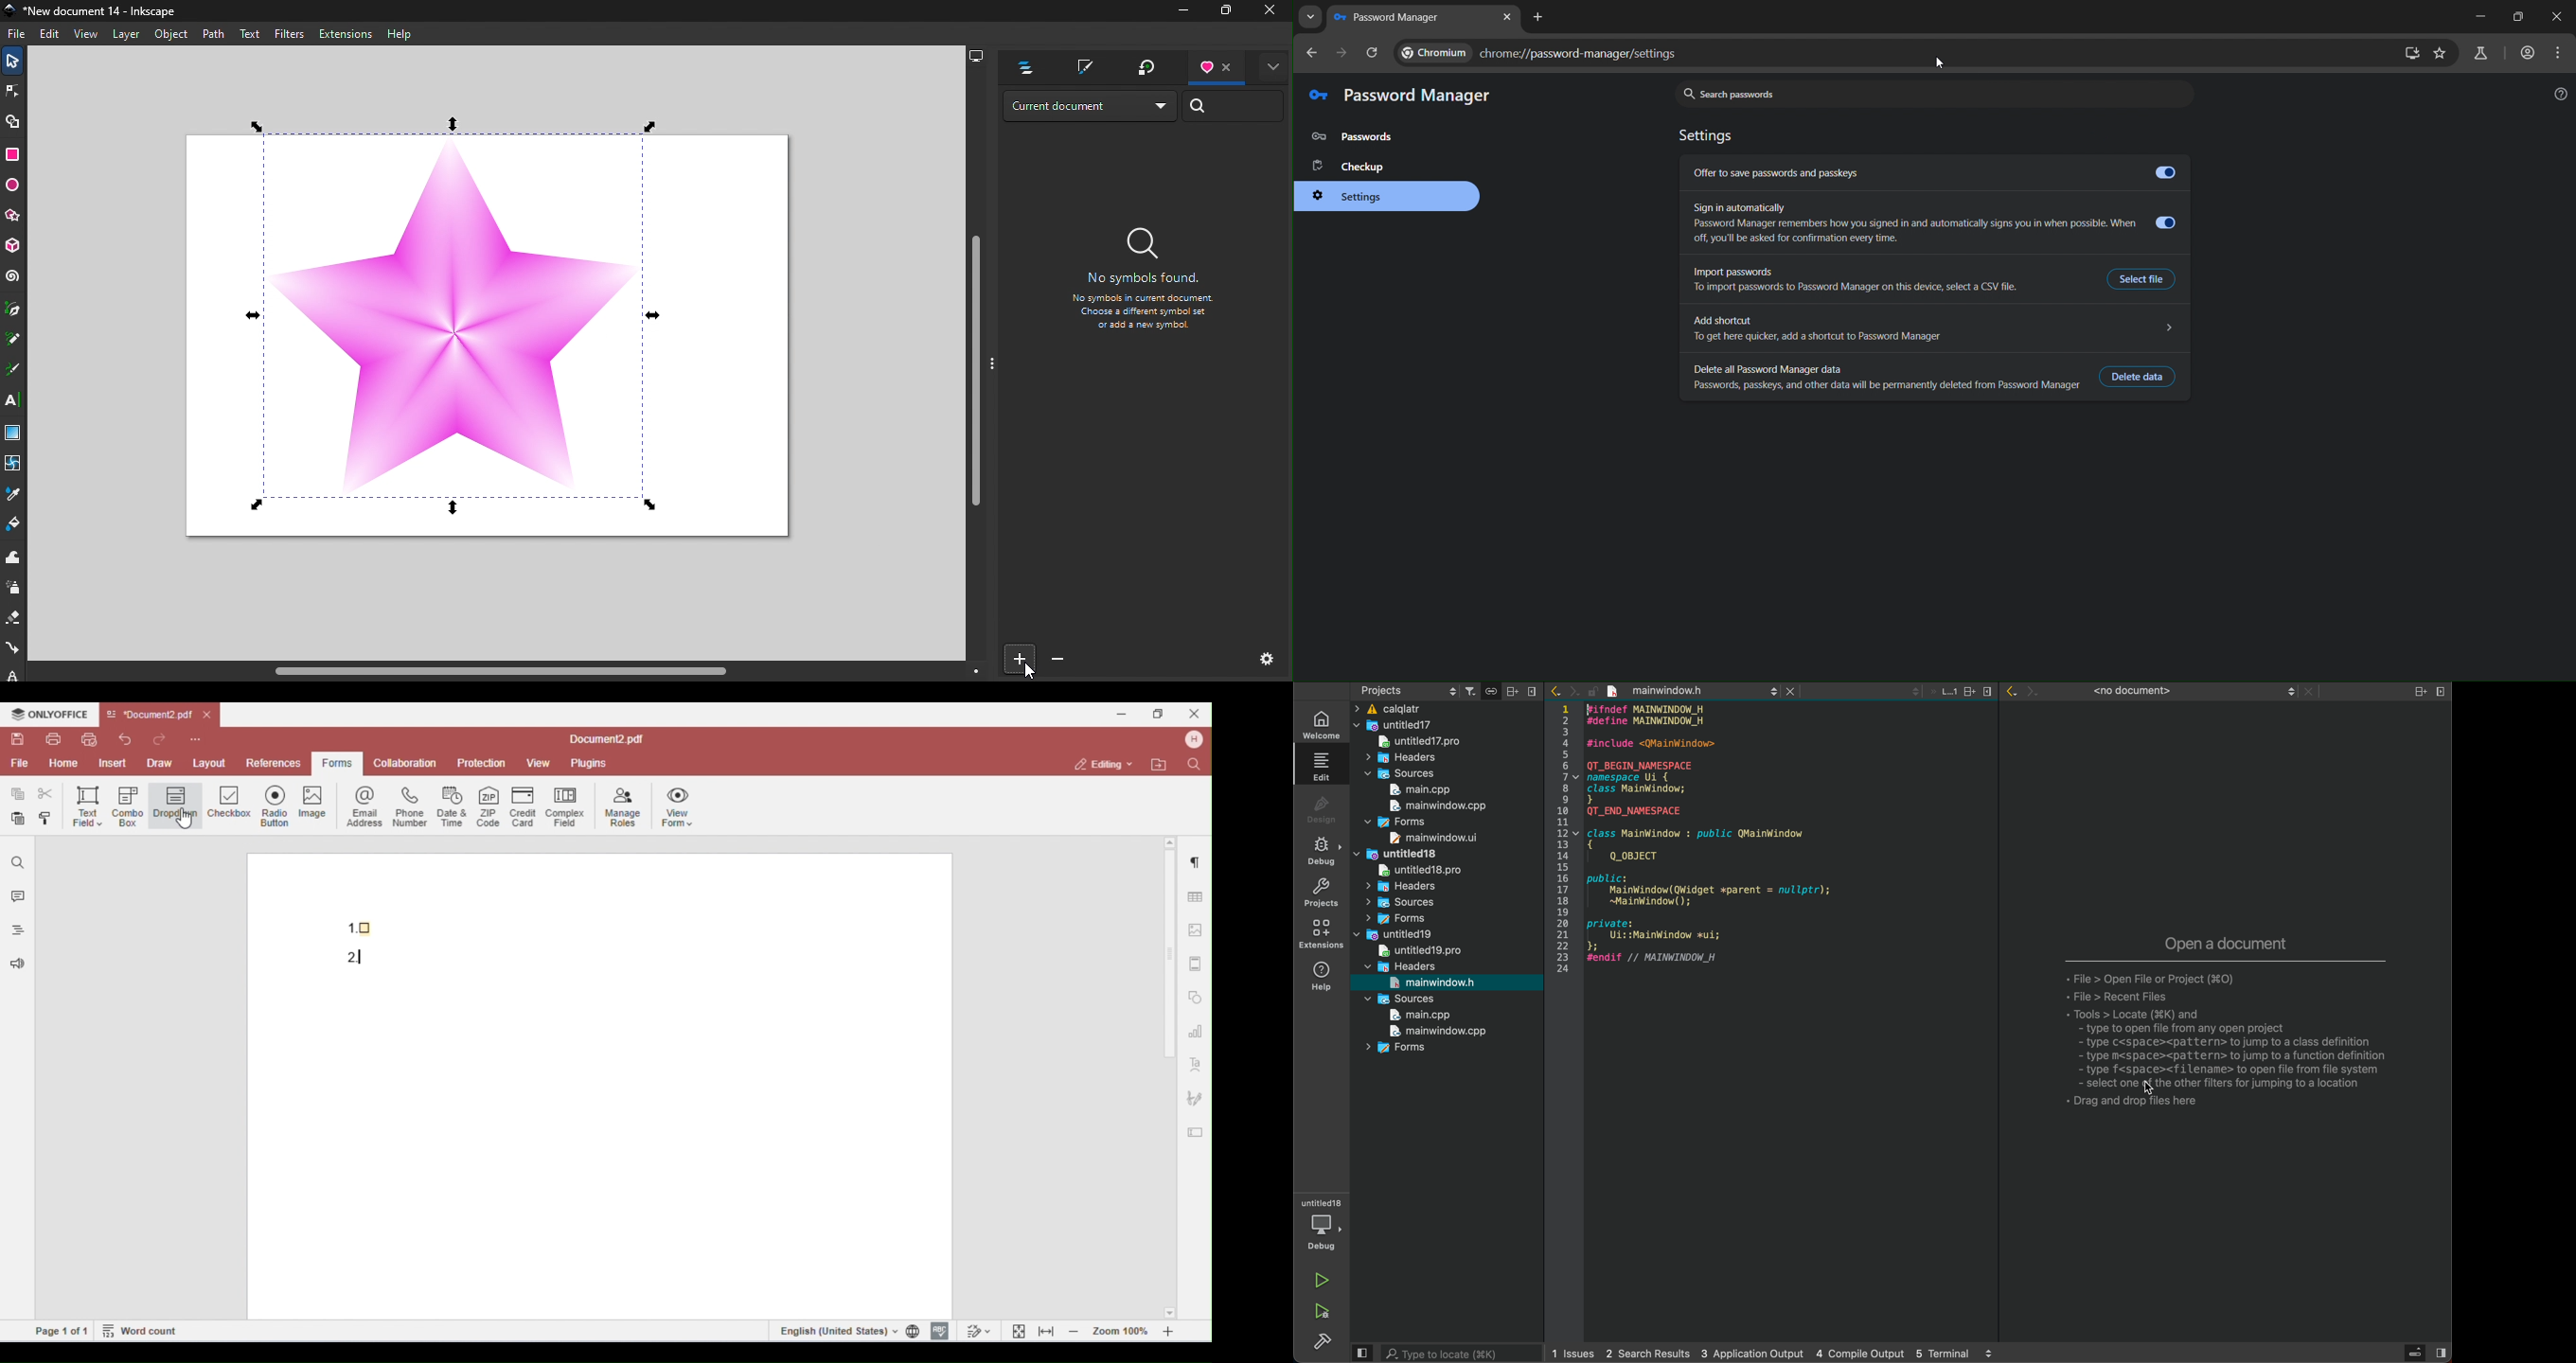 The width and height of the screenshot is (2576, 1372). What do you see at coordinates (19, 36) in the screenshot?
I see `File` at bounding box center [19, 36].